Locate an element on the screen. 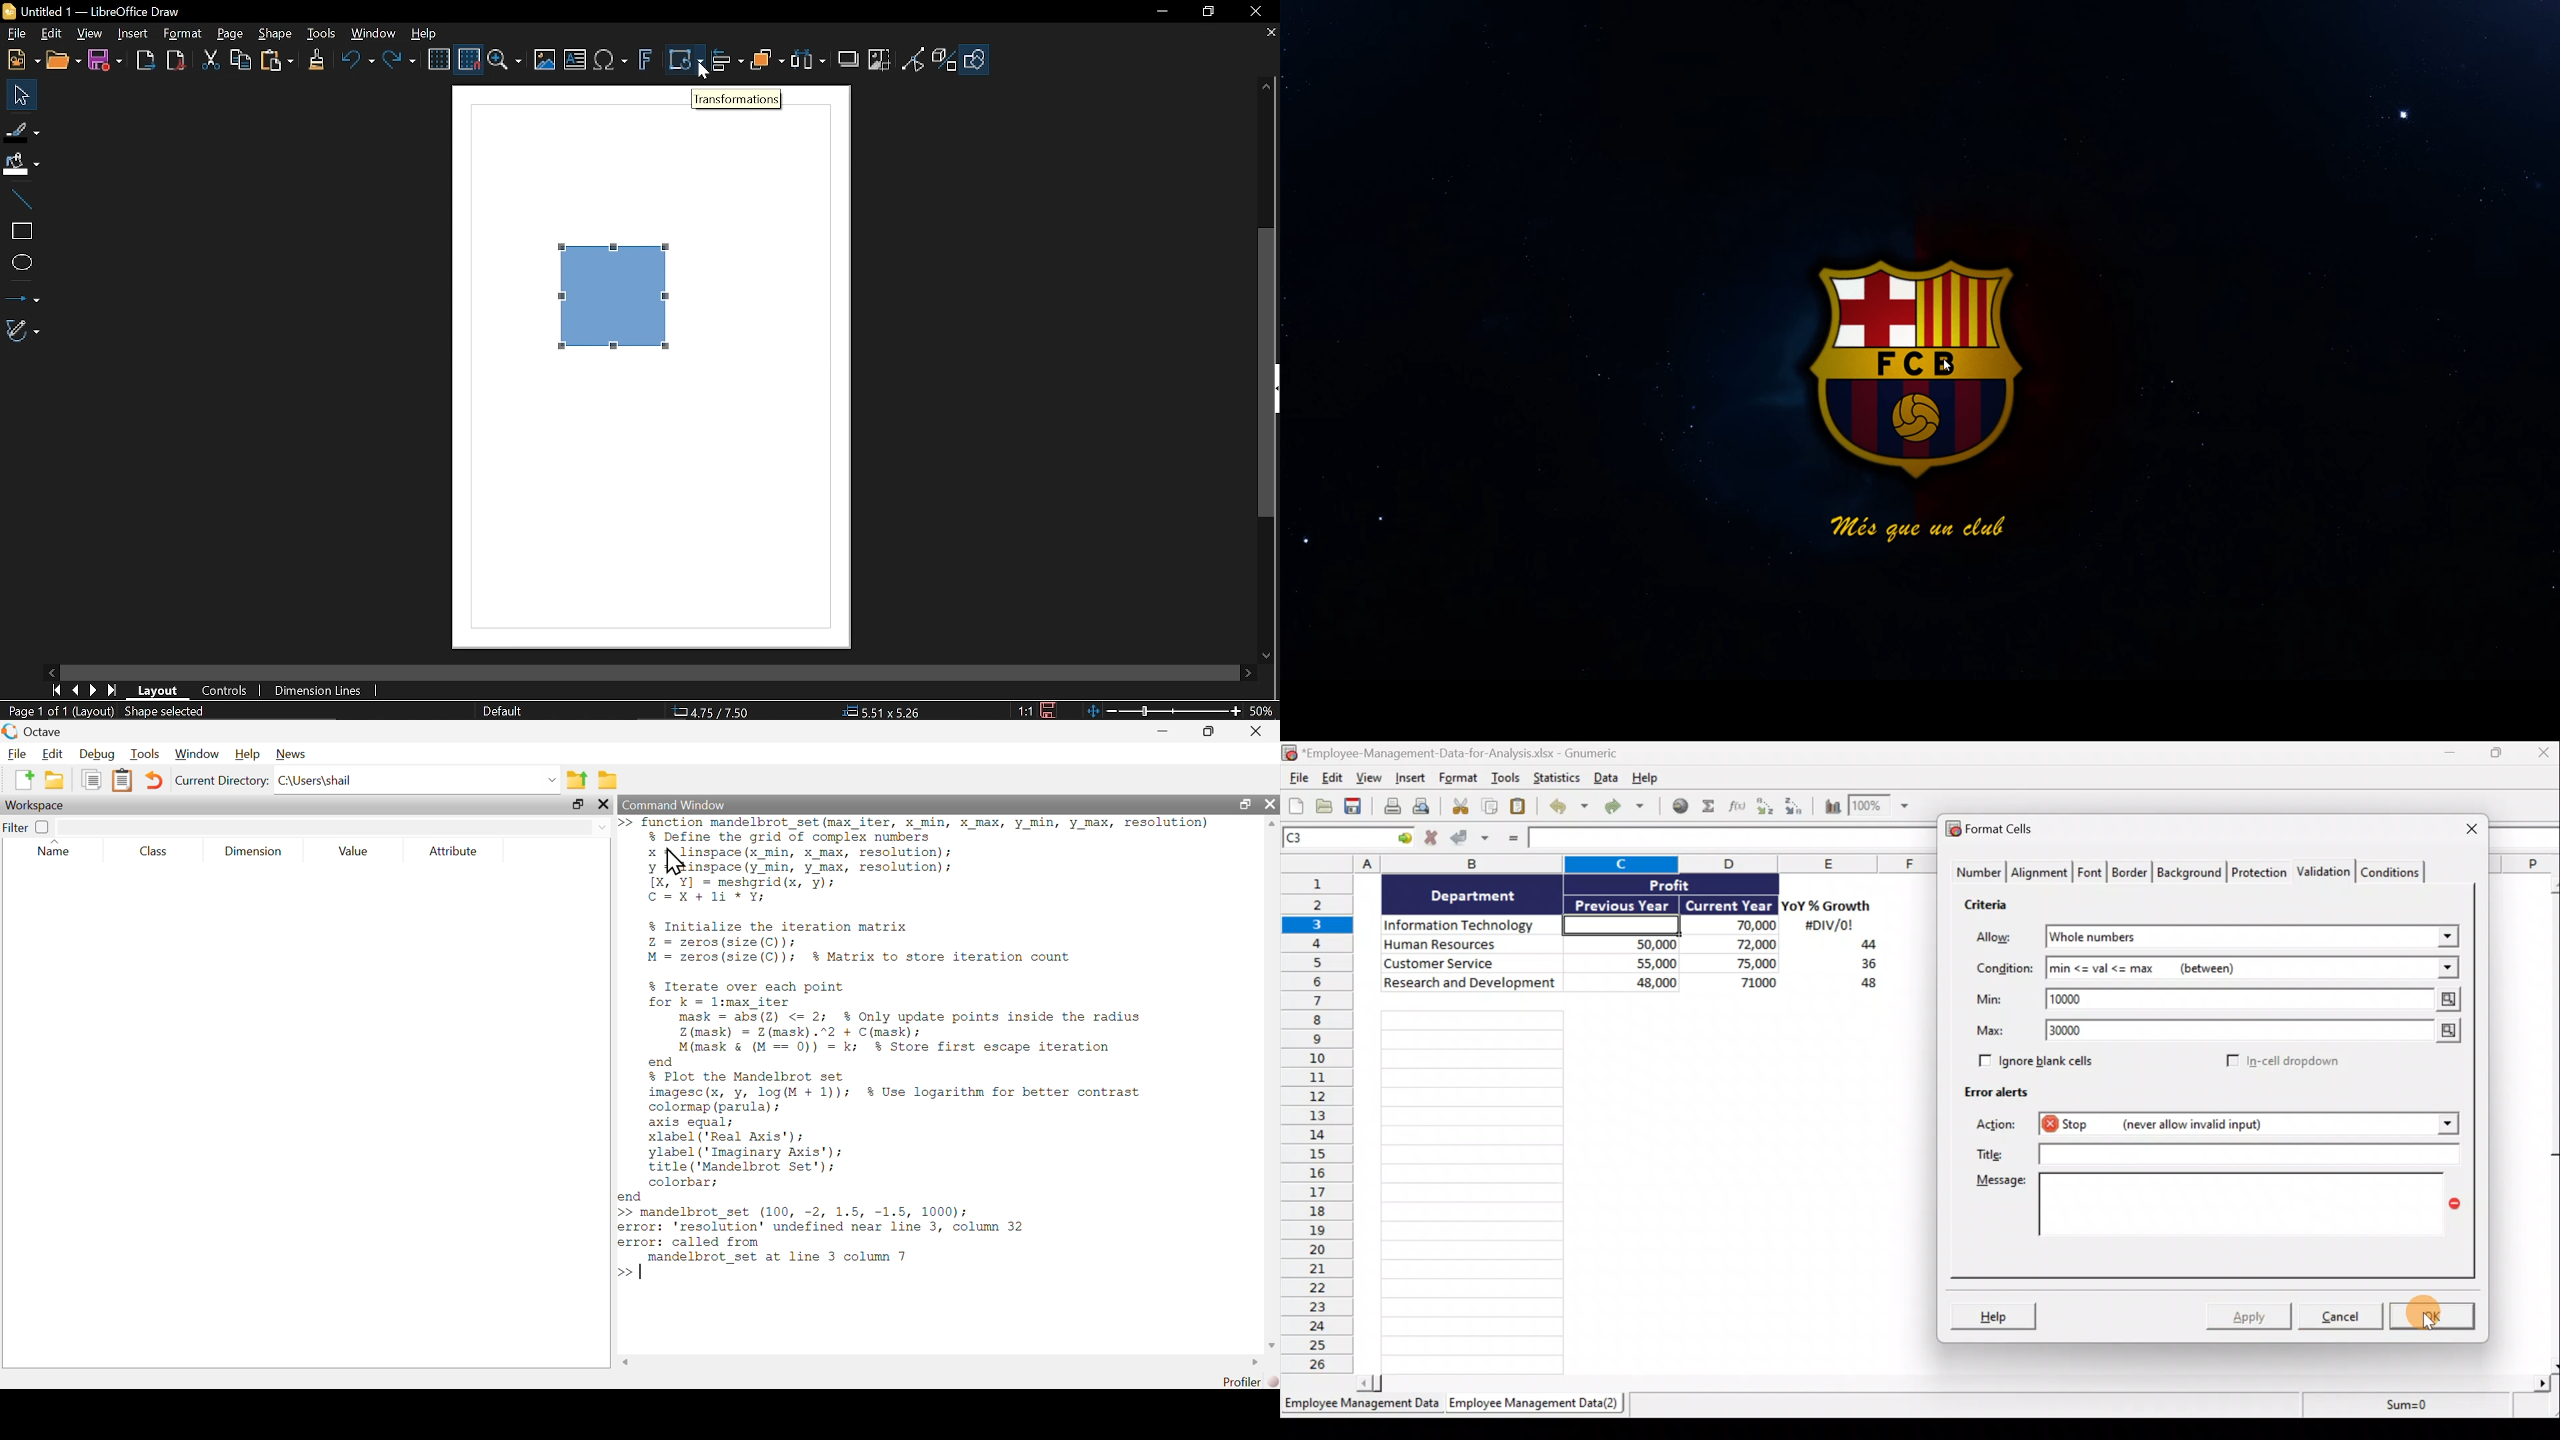  Untitled 1 -- LibreOffice Draw is located at coordinates (107, 10).